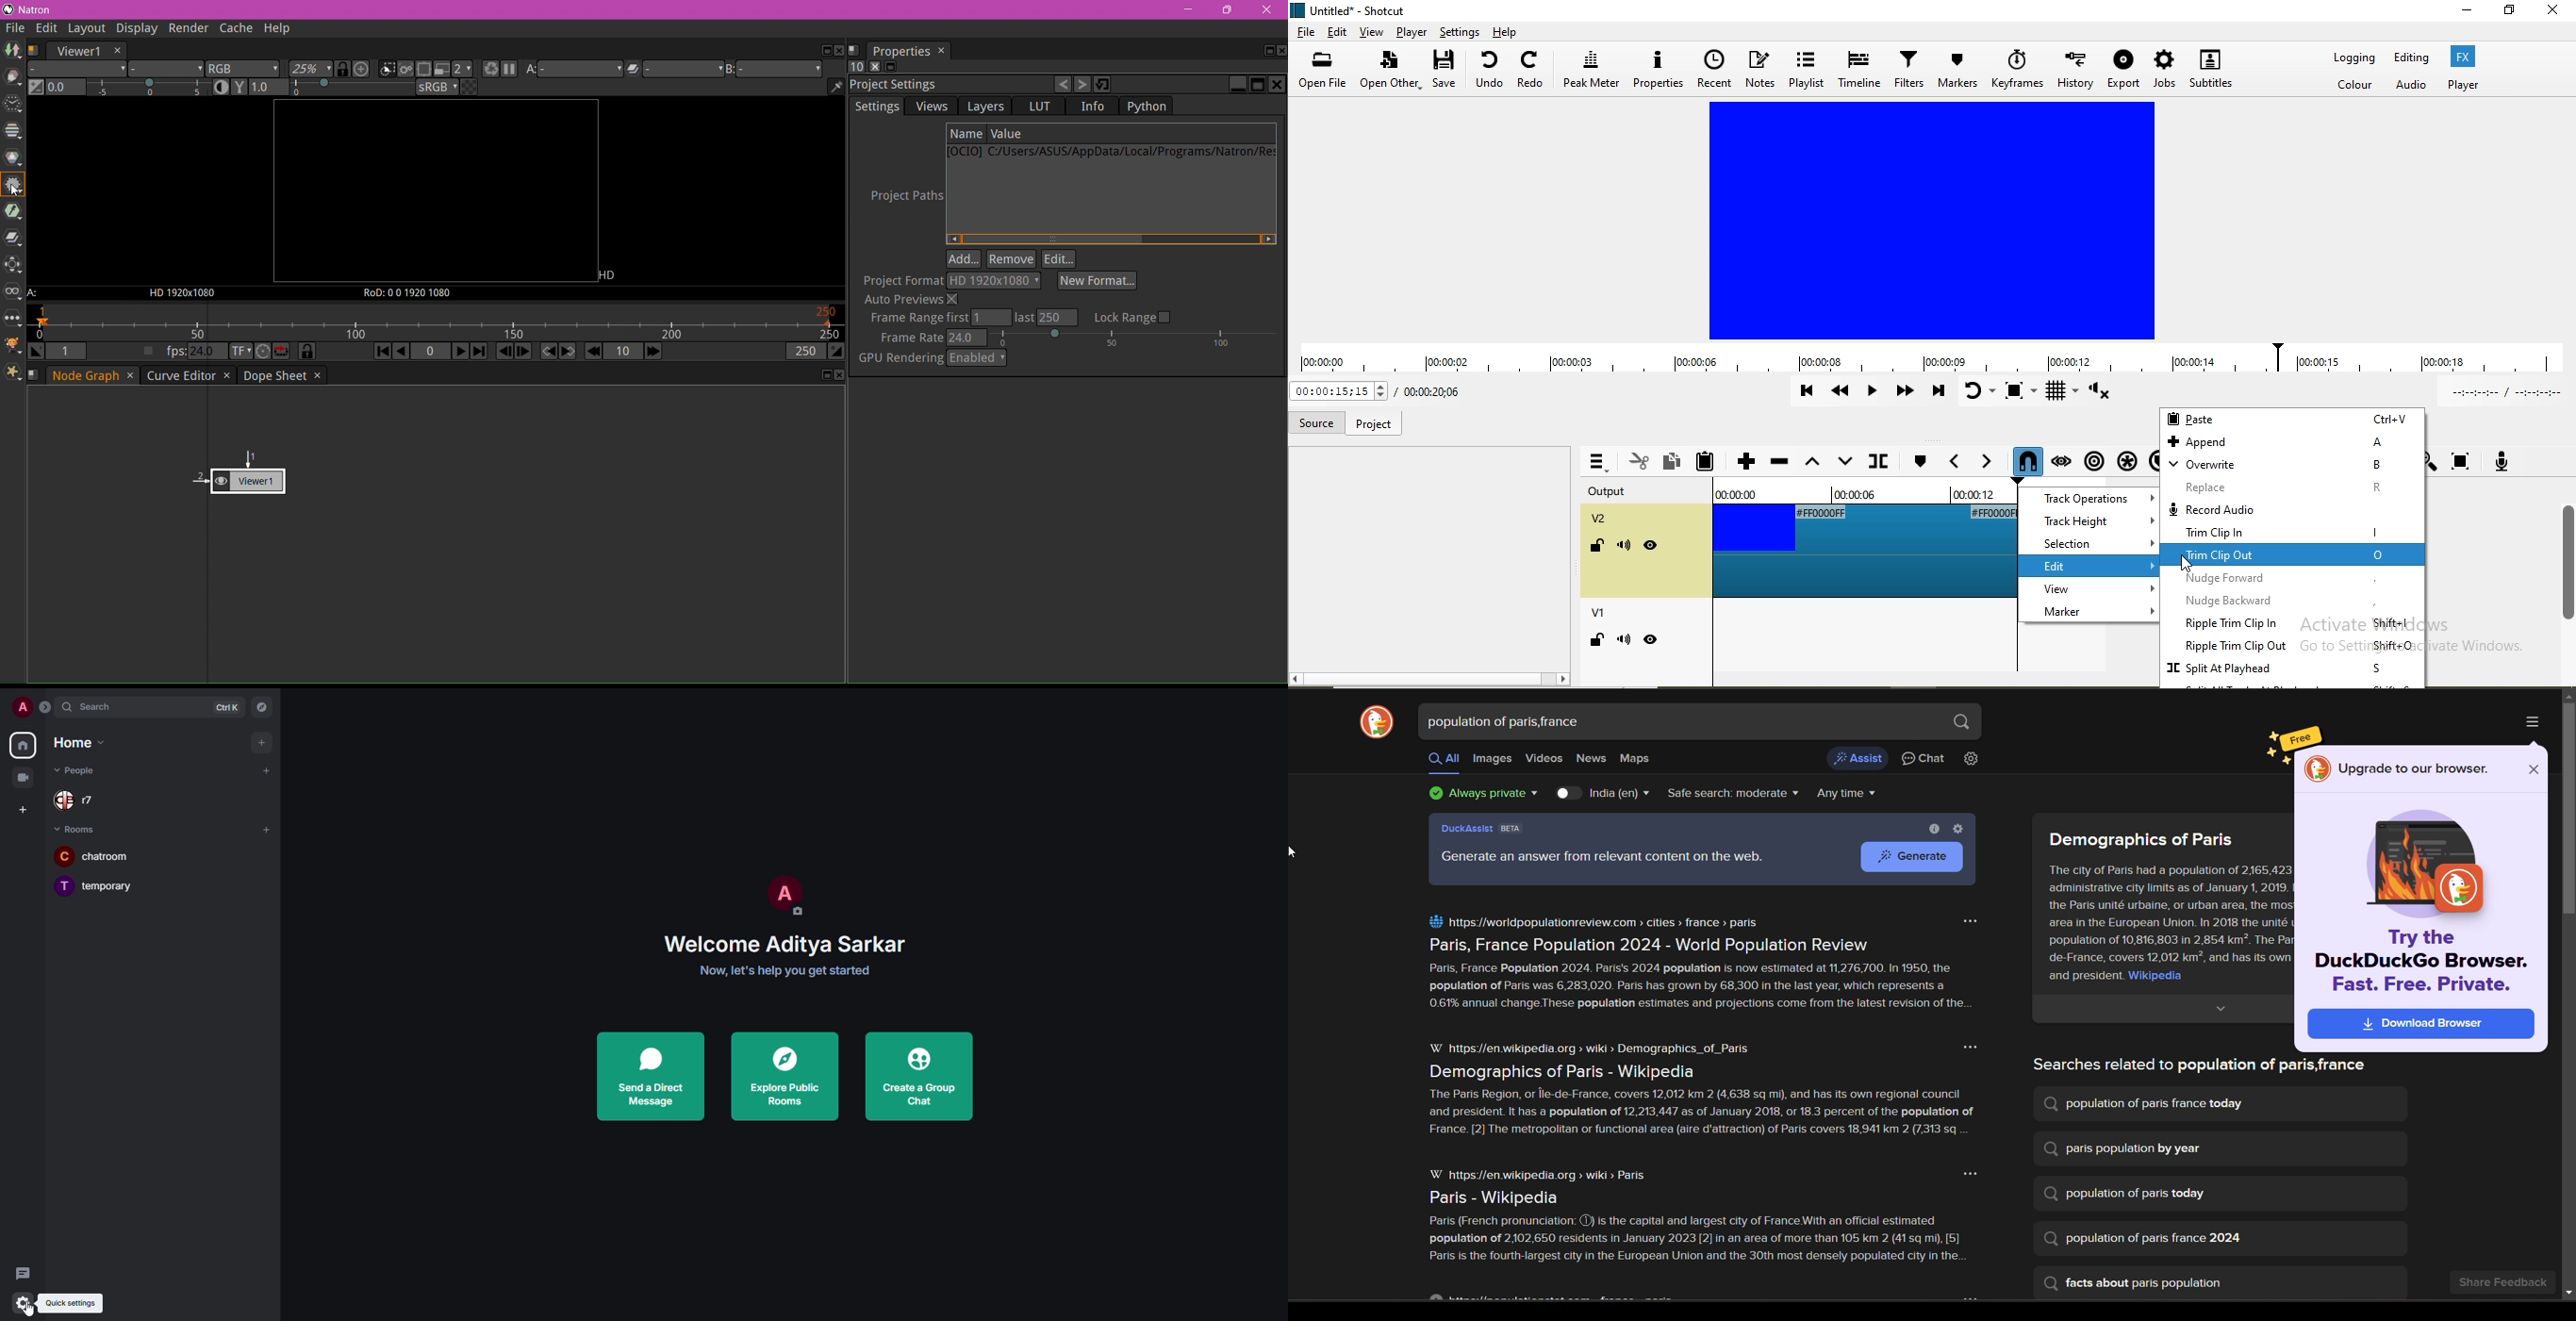 This screenshot has height=1344, width=2576. I want to click on Current Project path, so click(1110, 154).